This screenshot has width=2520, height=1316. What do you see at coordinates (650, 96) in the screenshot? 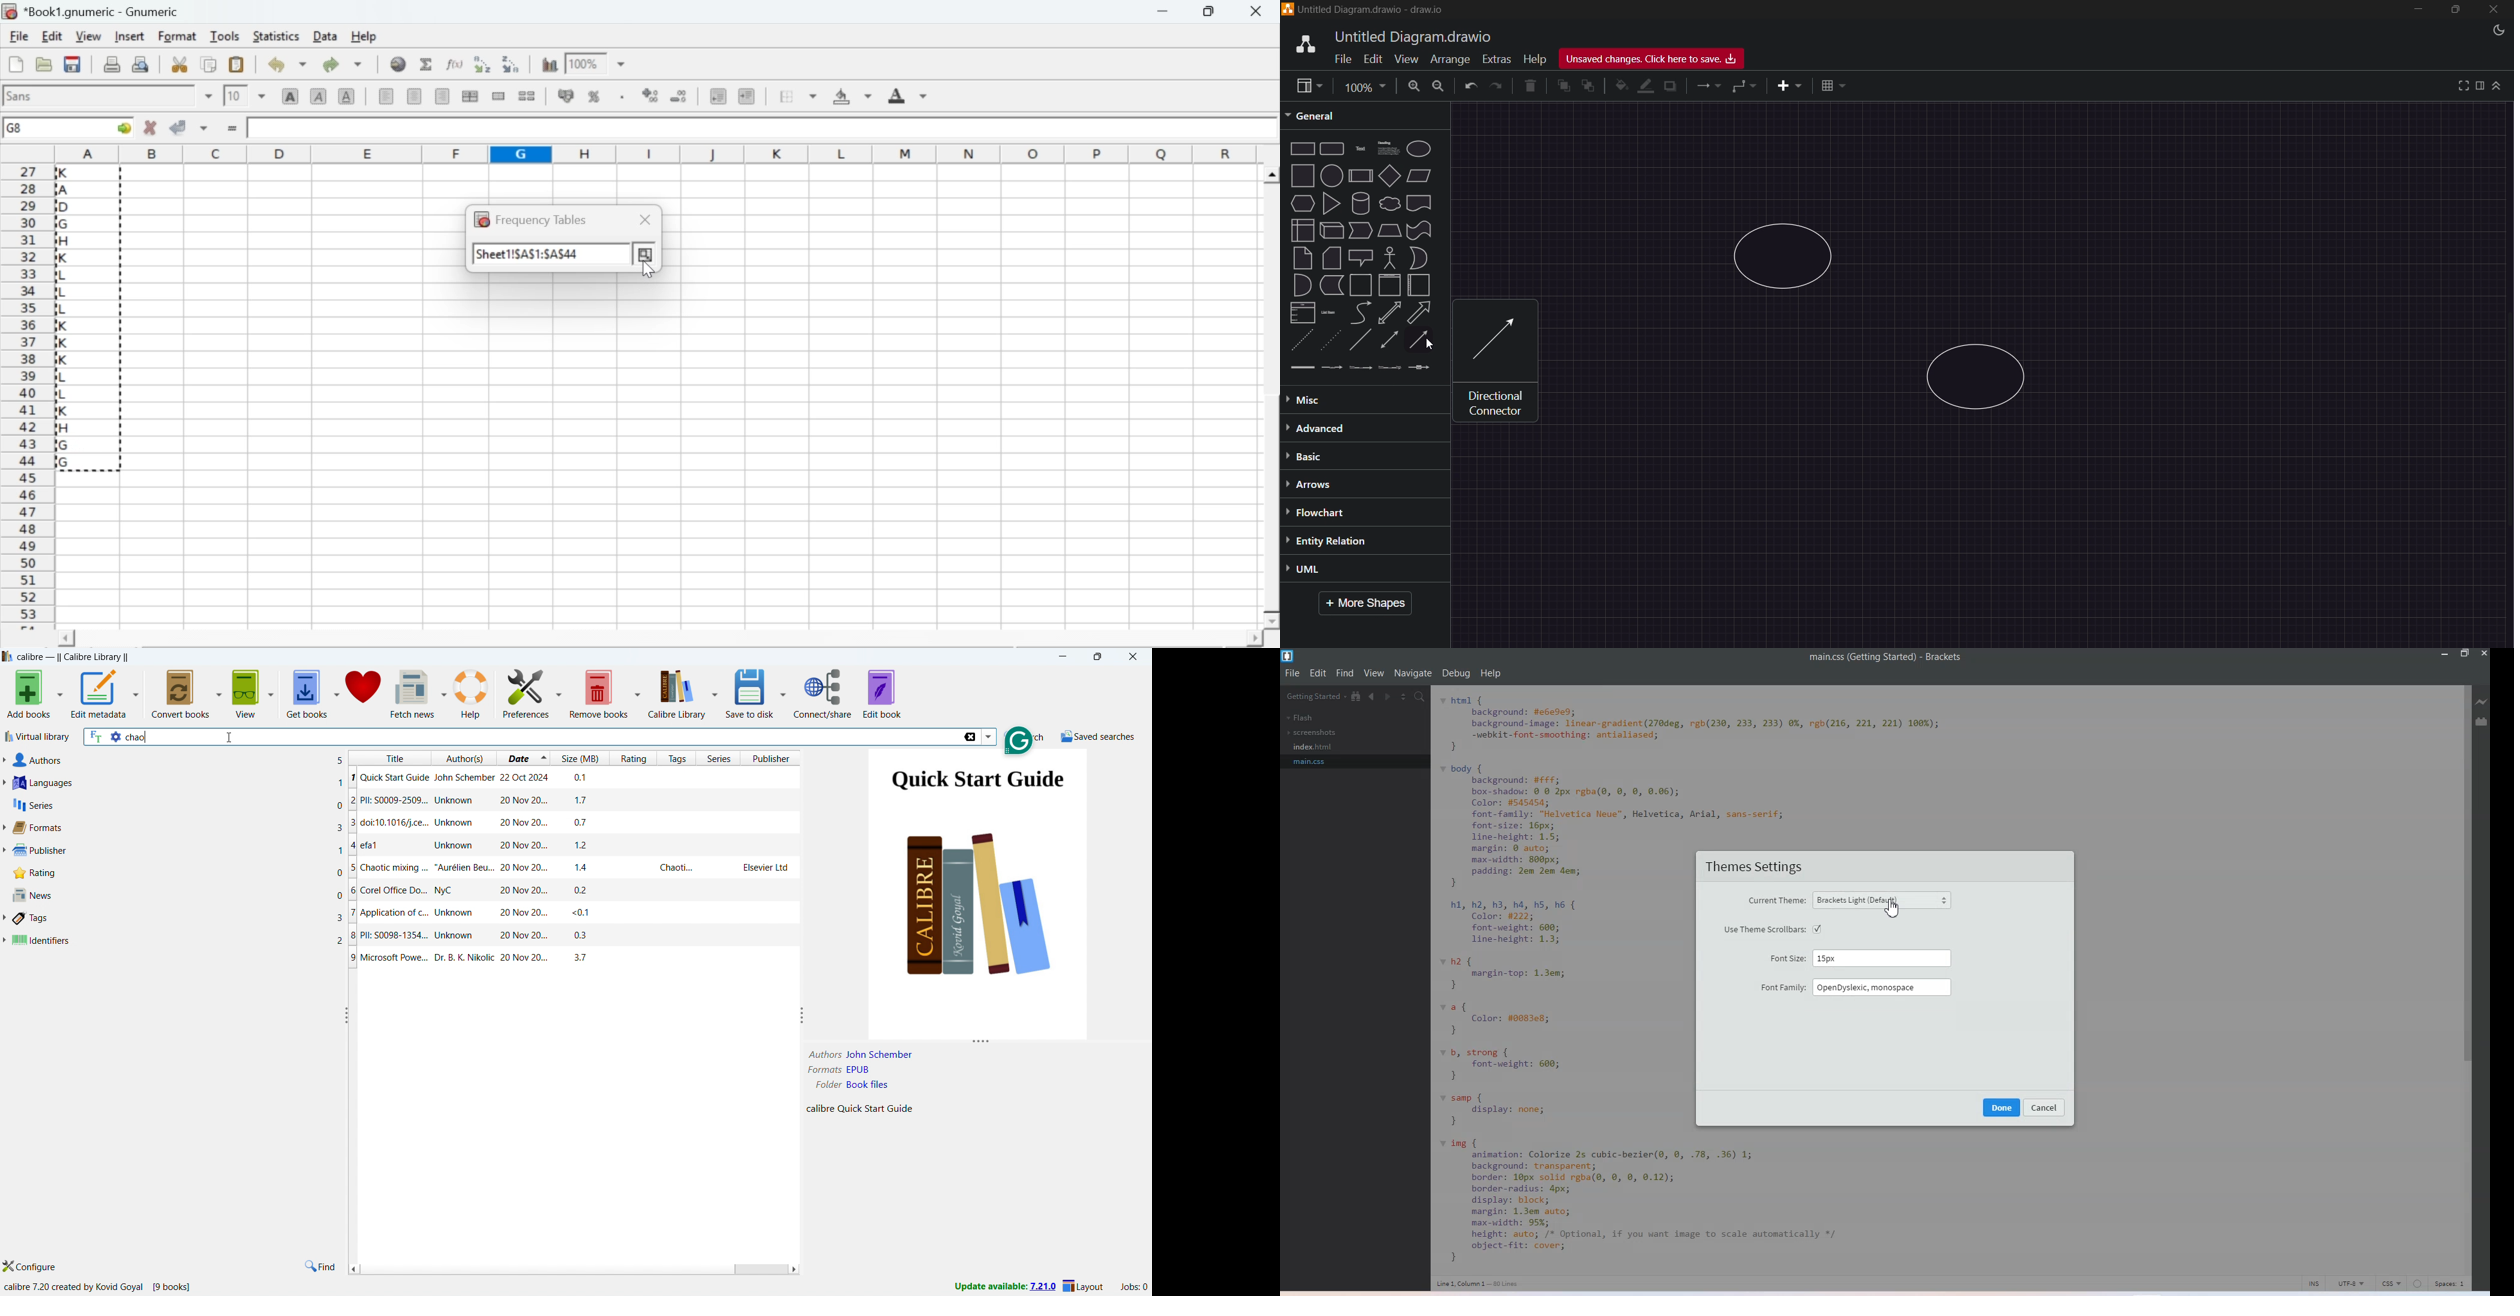
I see `decrease number of decimals displayed` at bounding box center [650, 96].